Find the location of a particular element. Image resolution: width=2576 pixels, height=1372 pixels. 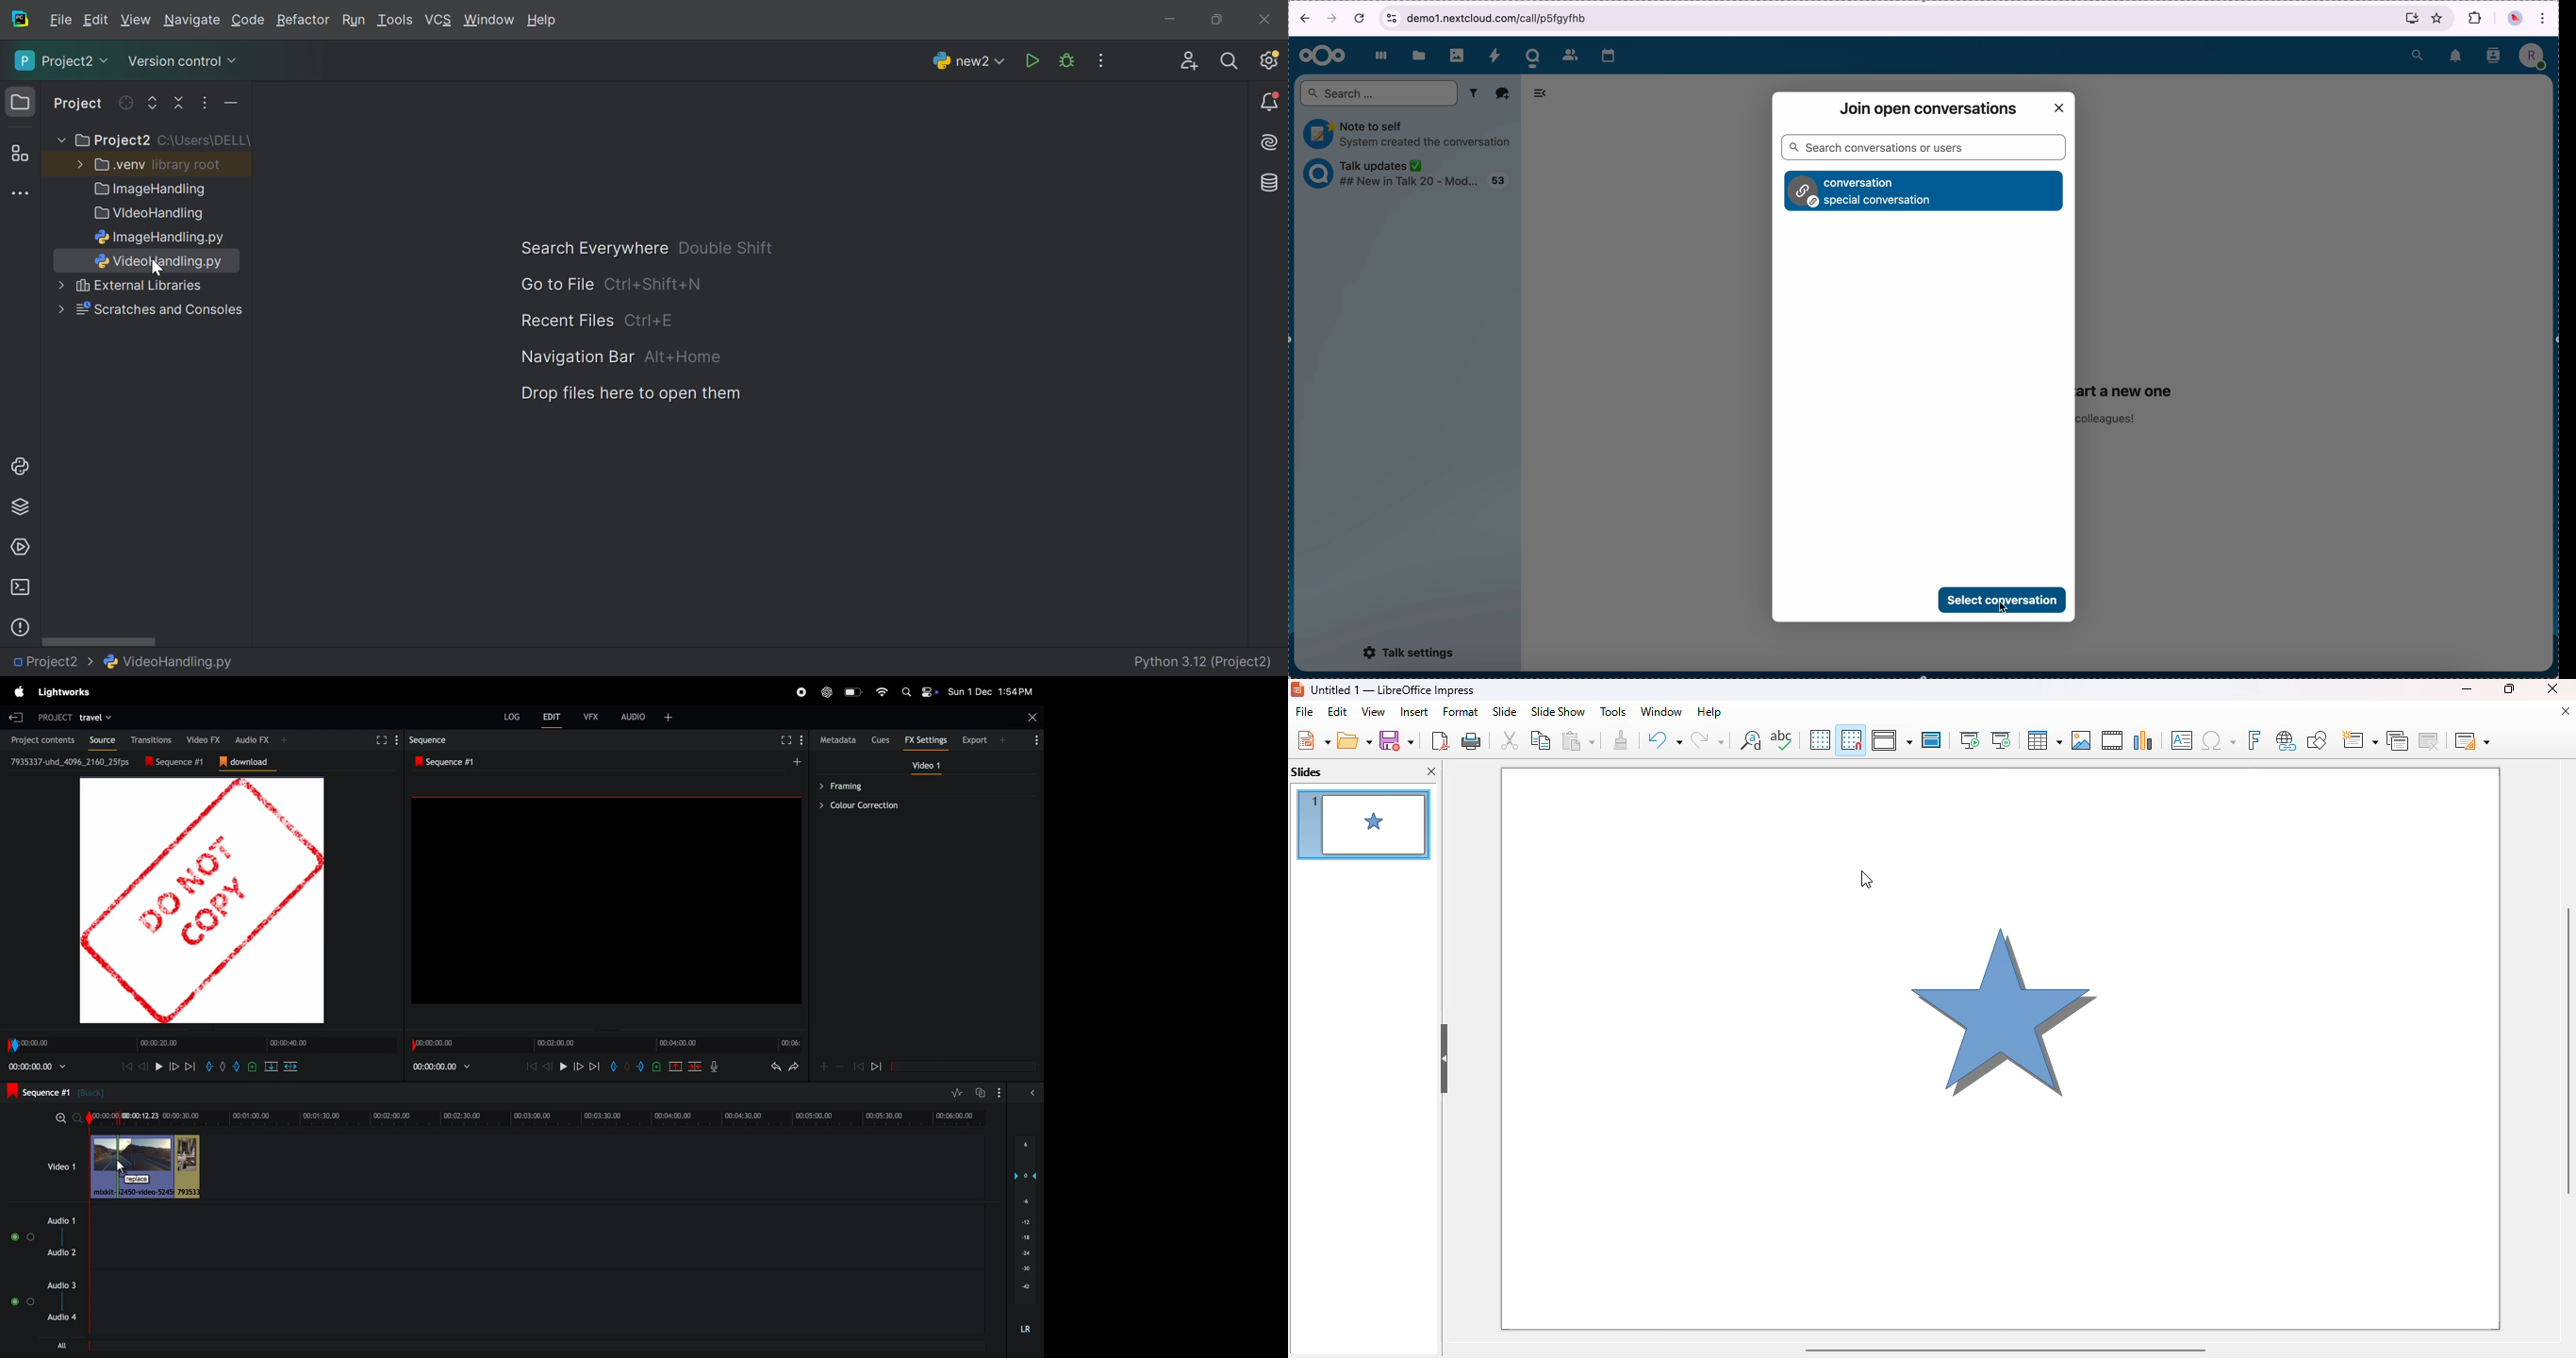

all is located at coordinates (62, 1345).